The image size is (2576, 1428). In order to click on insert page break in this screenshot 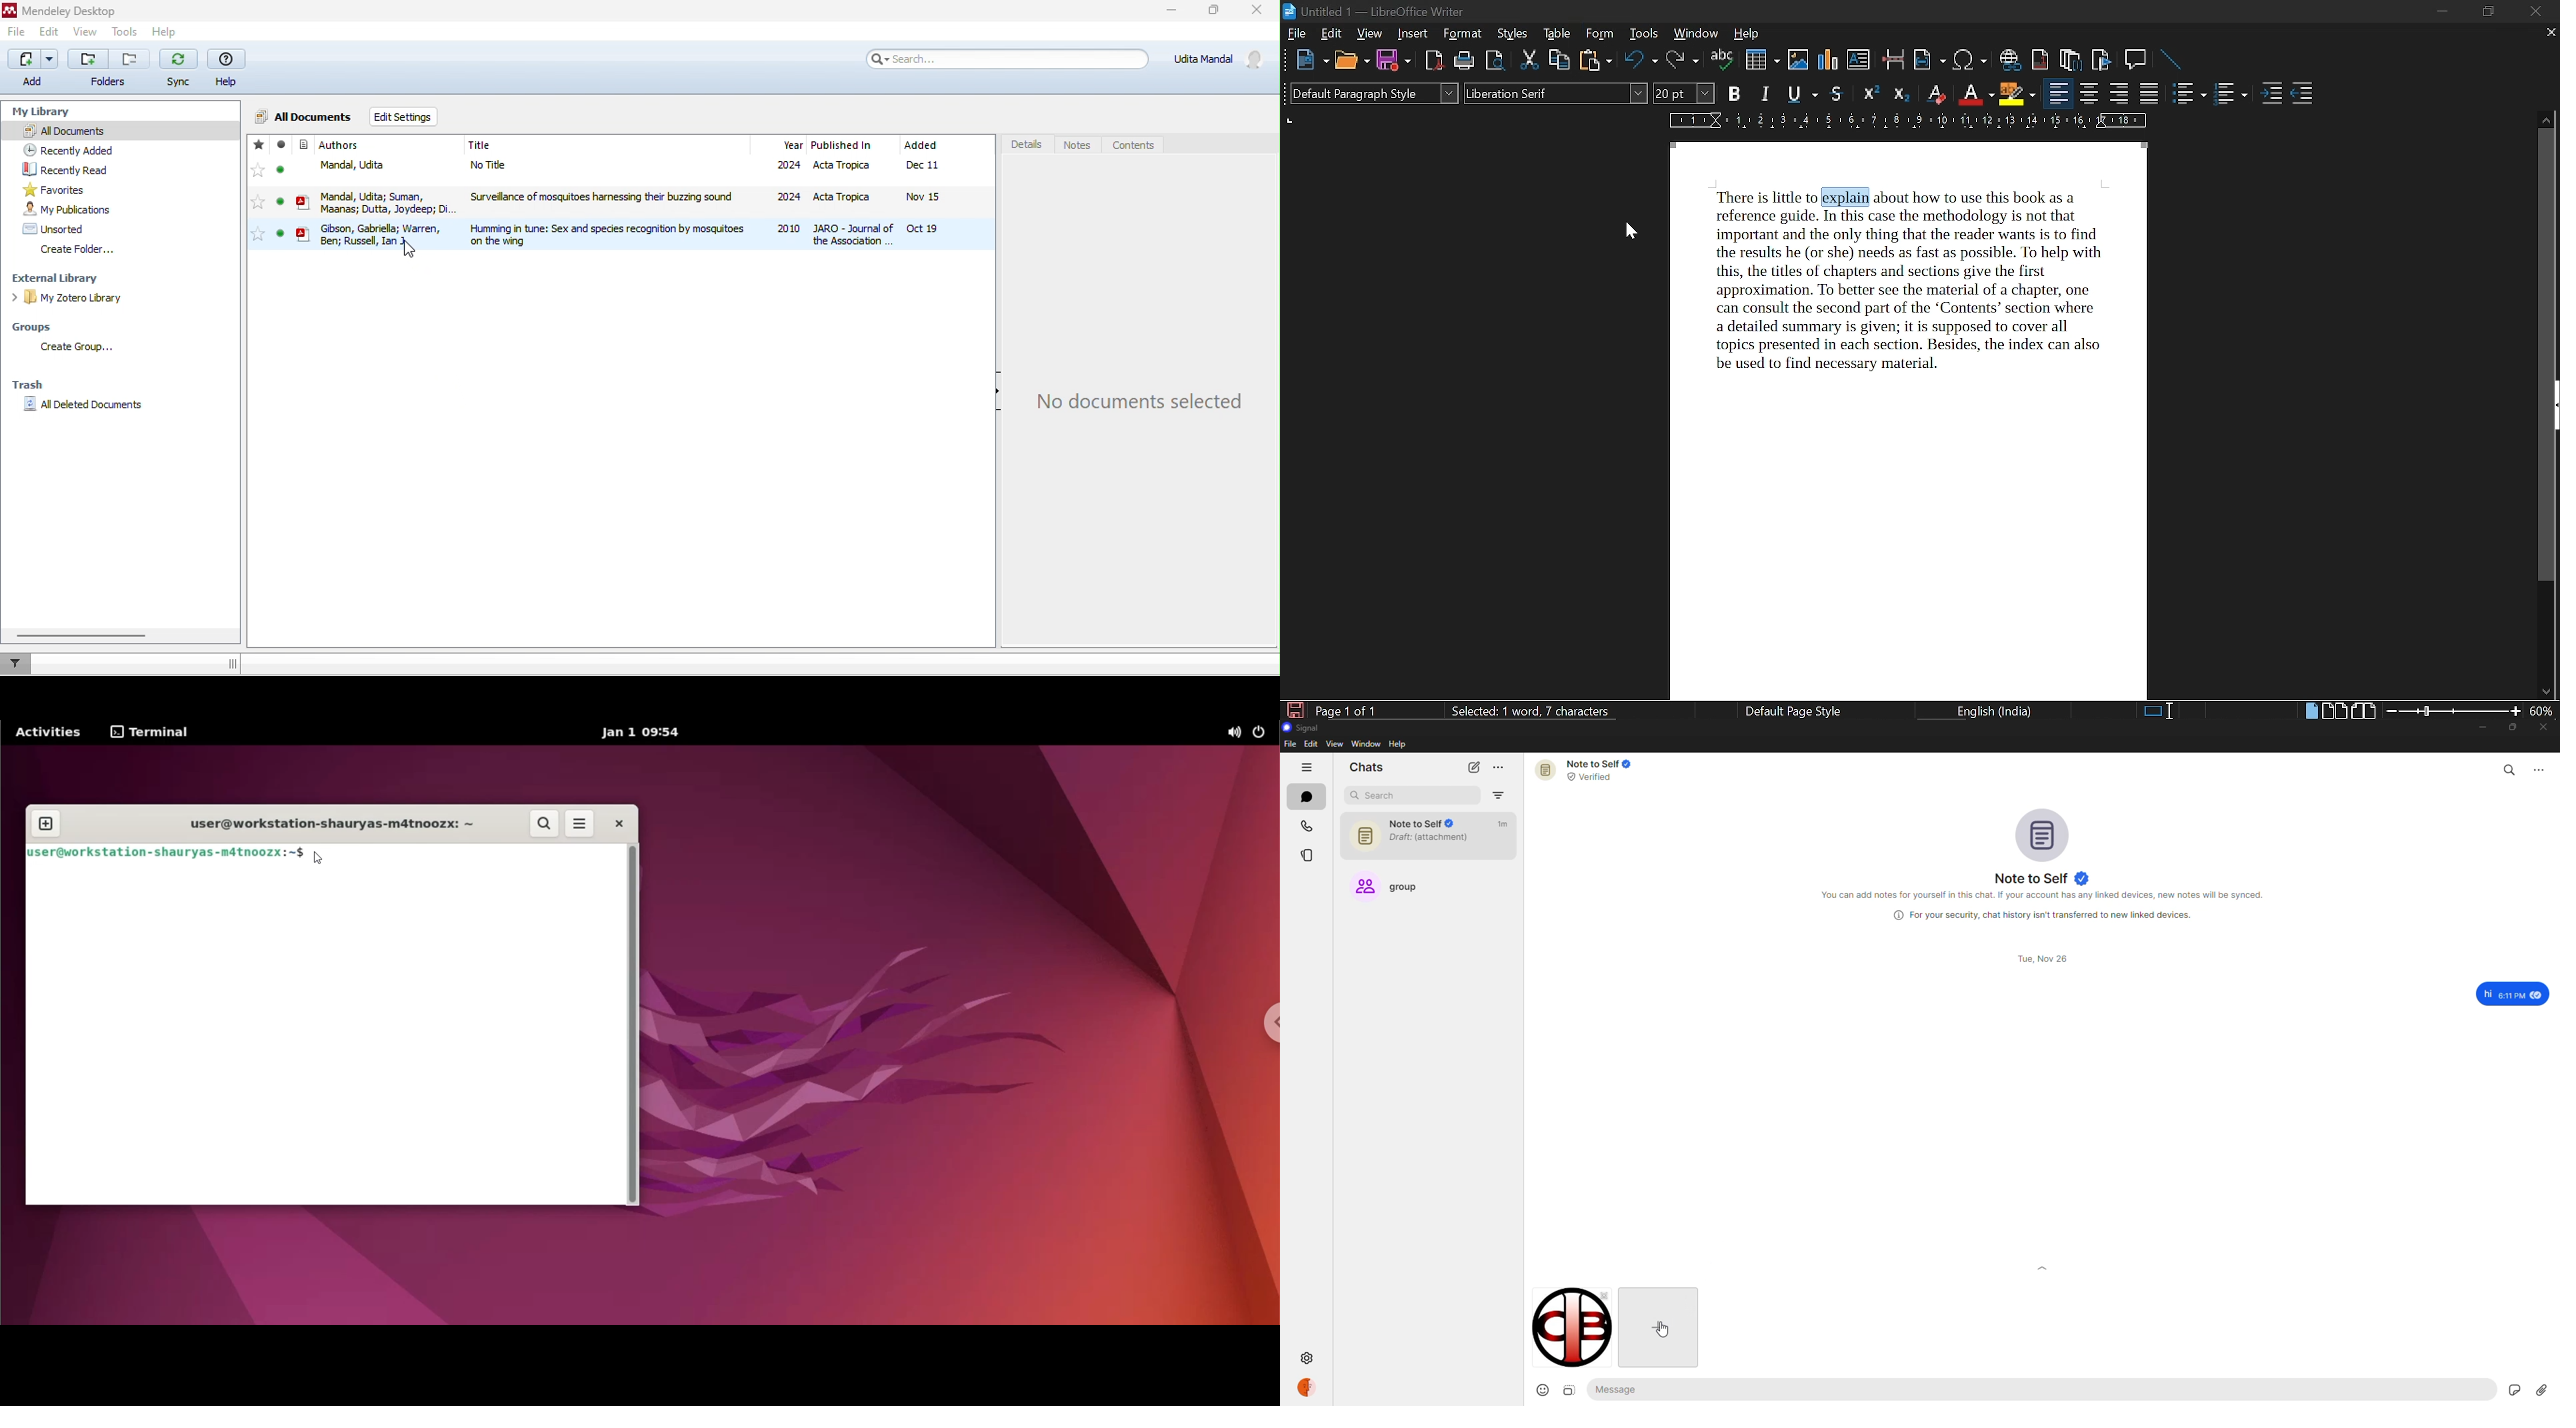, I will do `click(1894, 61)`.